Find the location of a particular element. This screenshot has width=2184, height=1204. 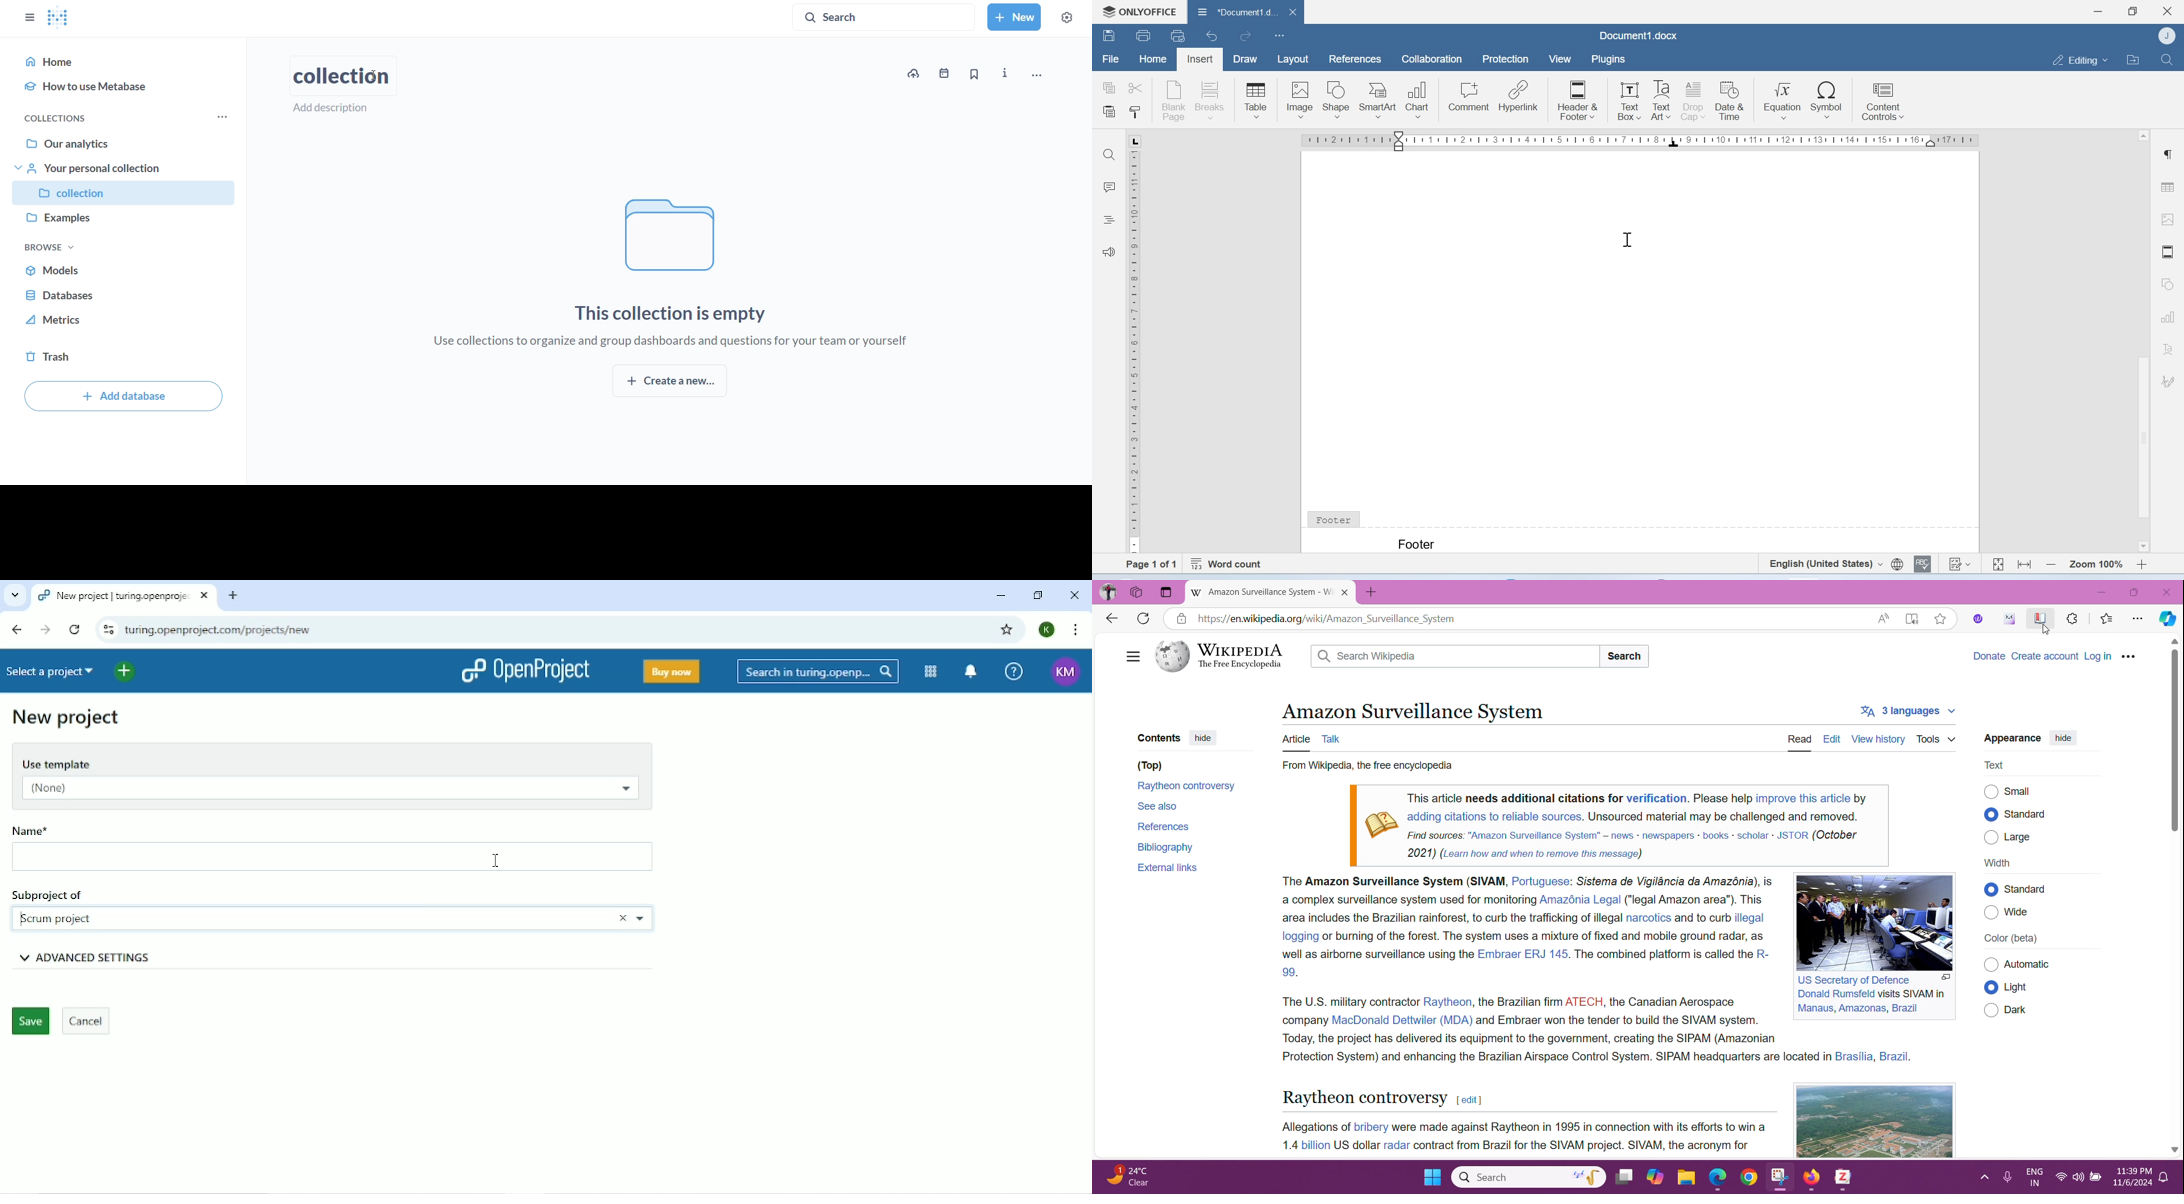

show hidden icons is located at coordinates (1983, 1177).